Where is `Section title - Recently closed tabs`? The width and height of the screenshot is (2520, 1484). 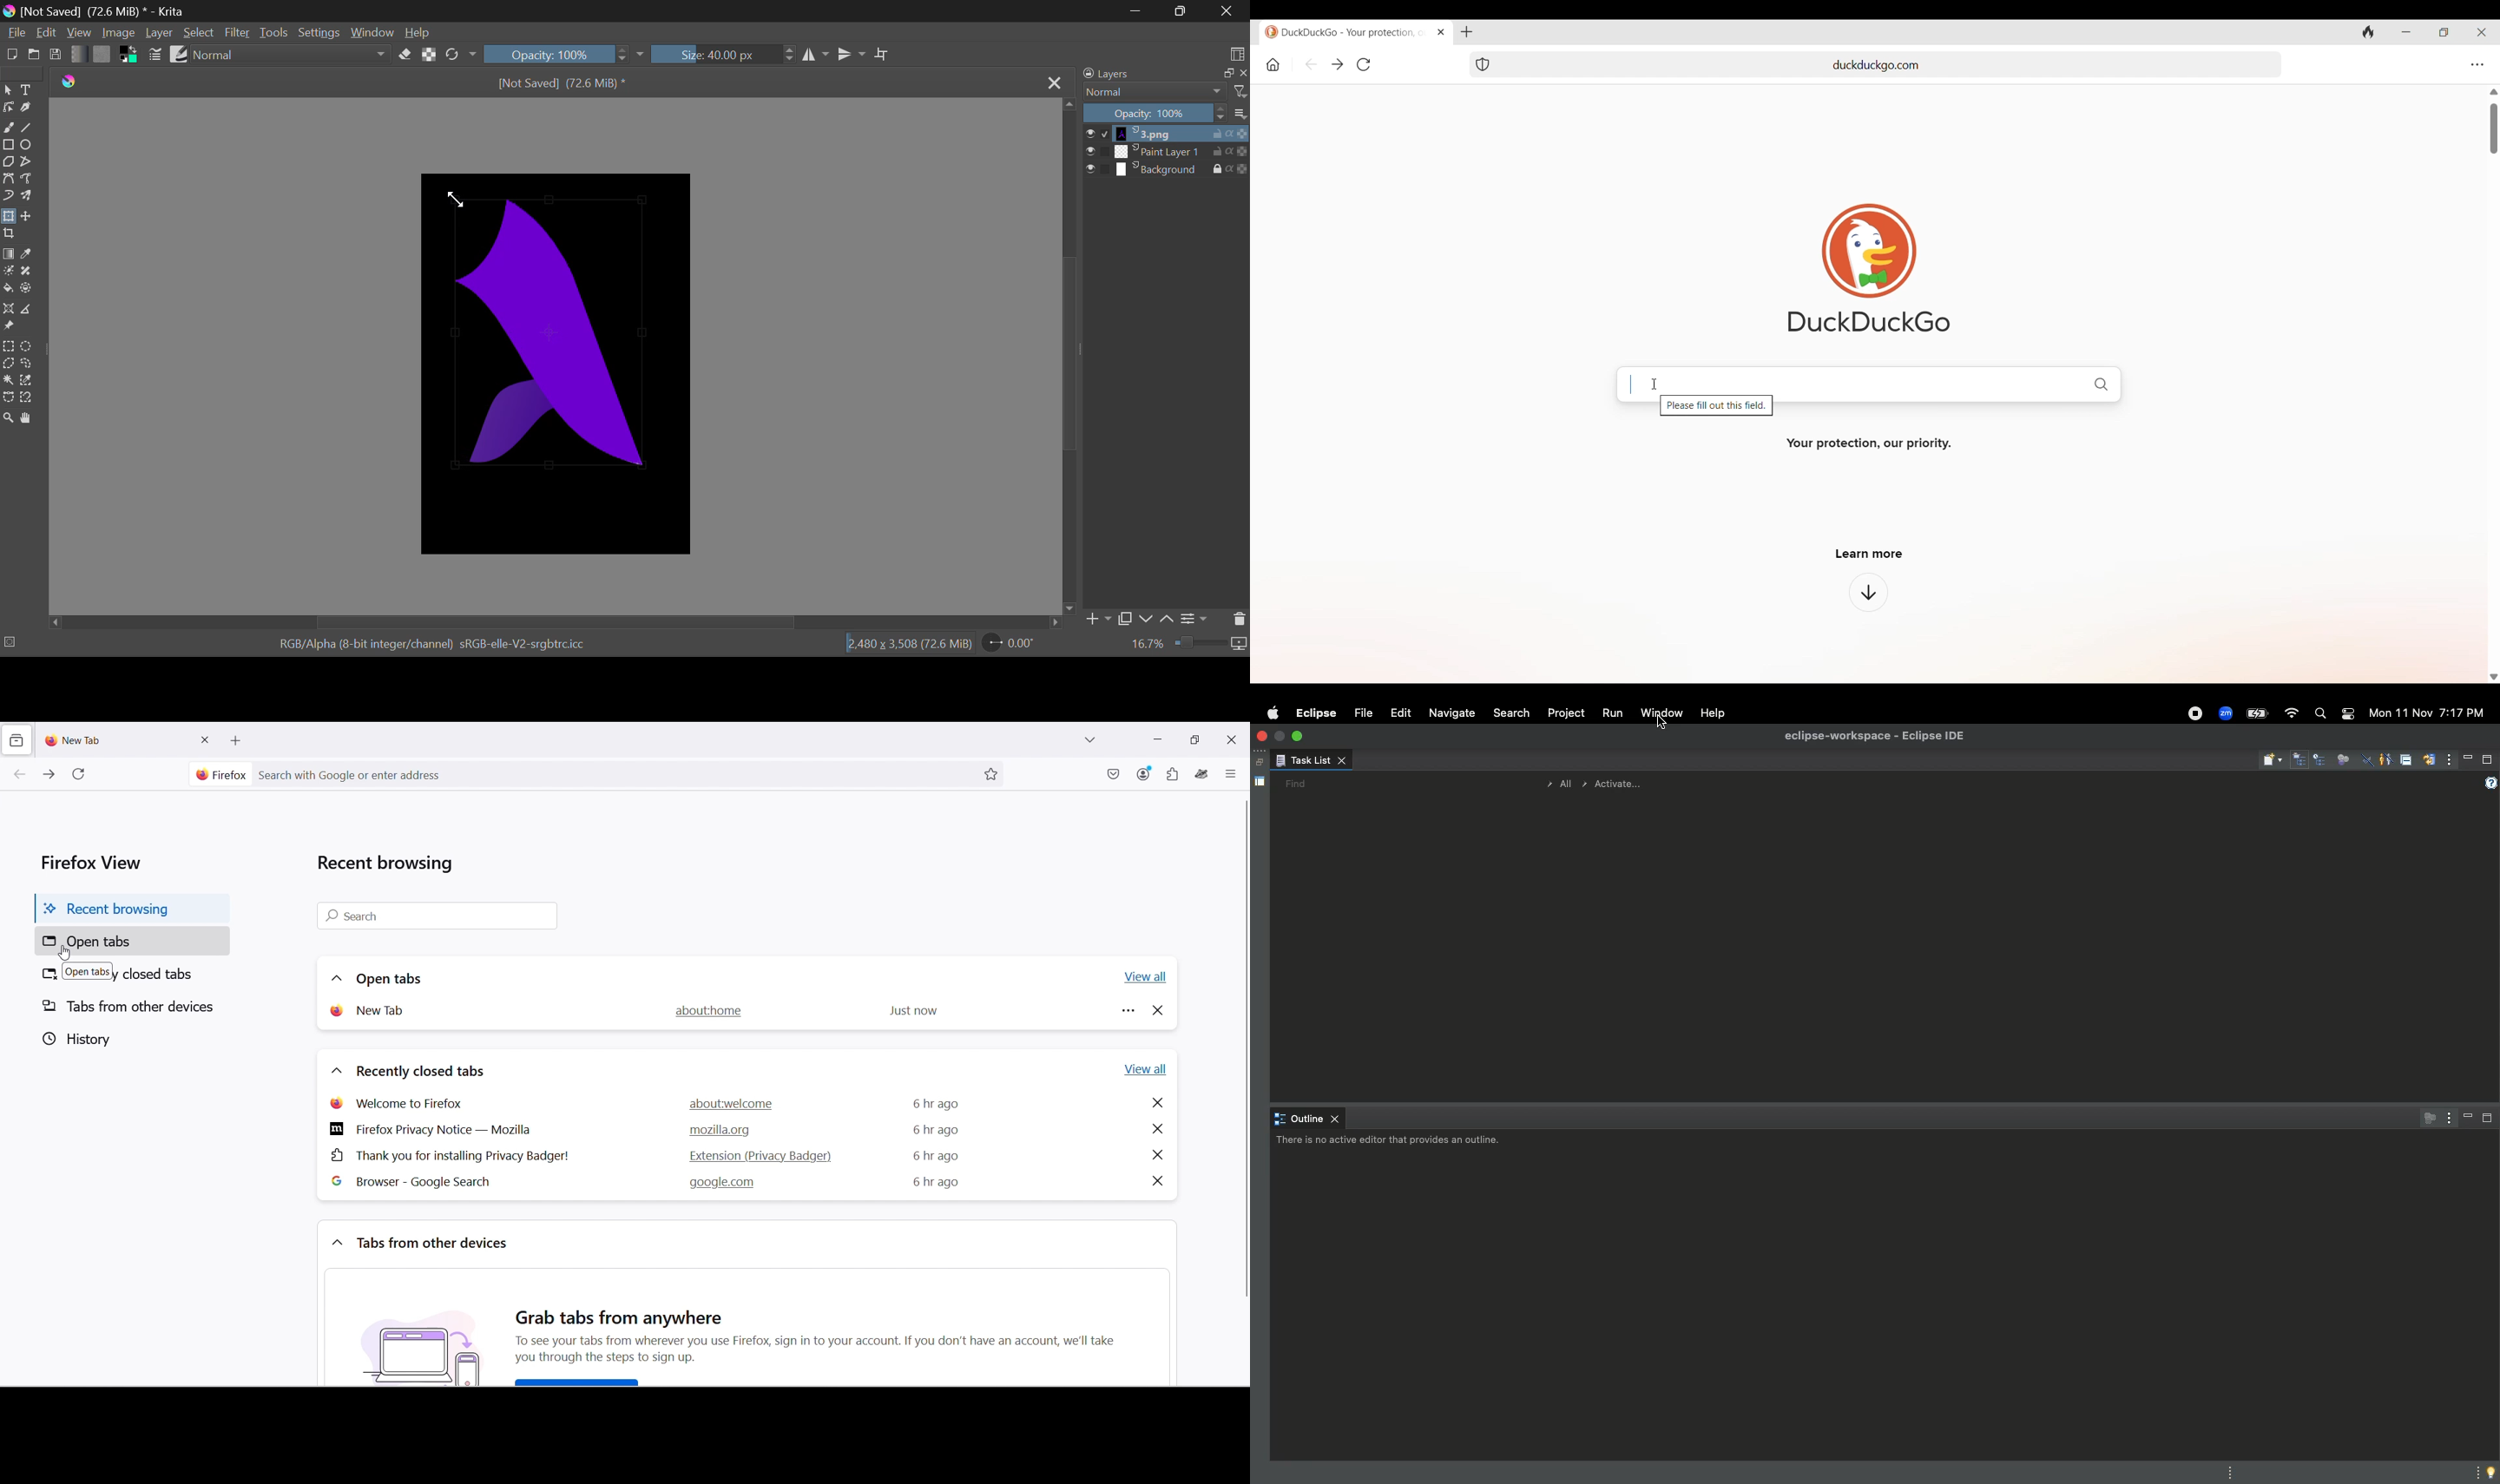
Section title - Recently closed tabs is located at coordinates (419, 1072).